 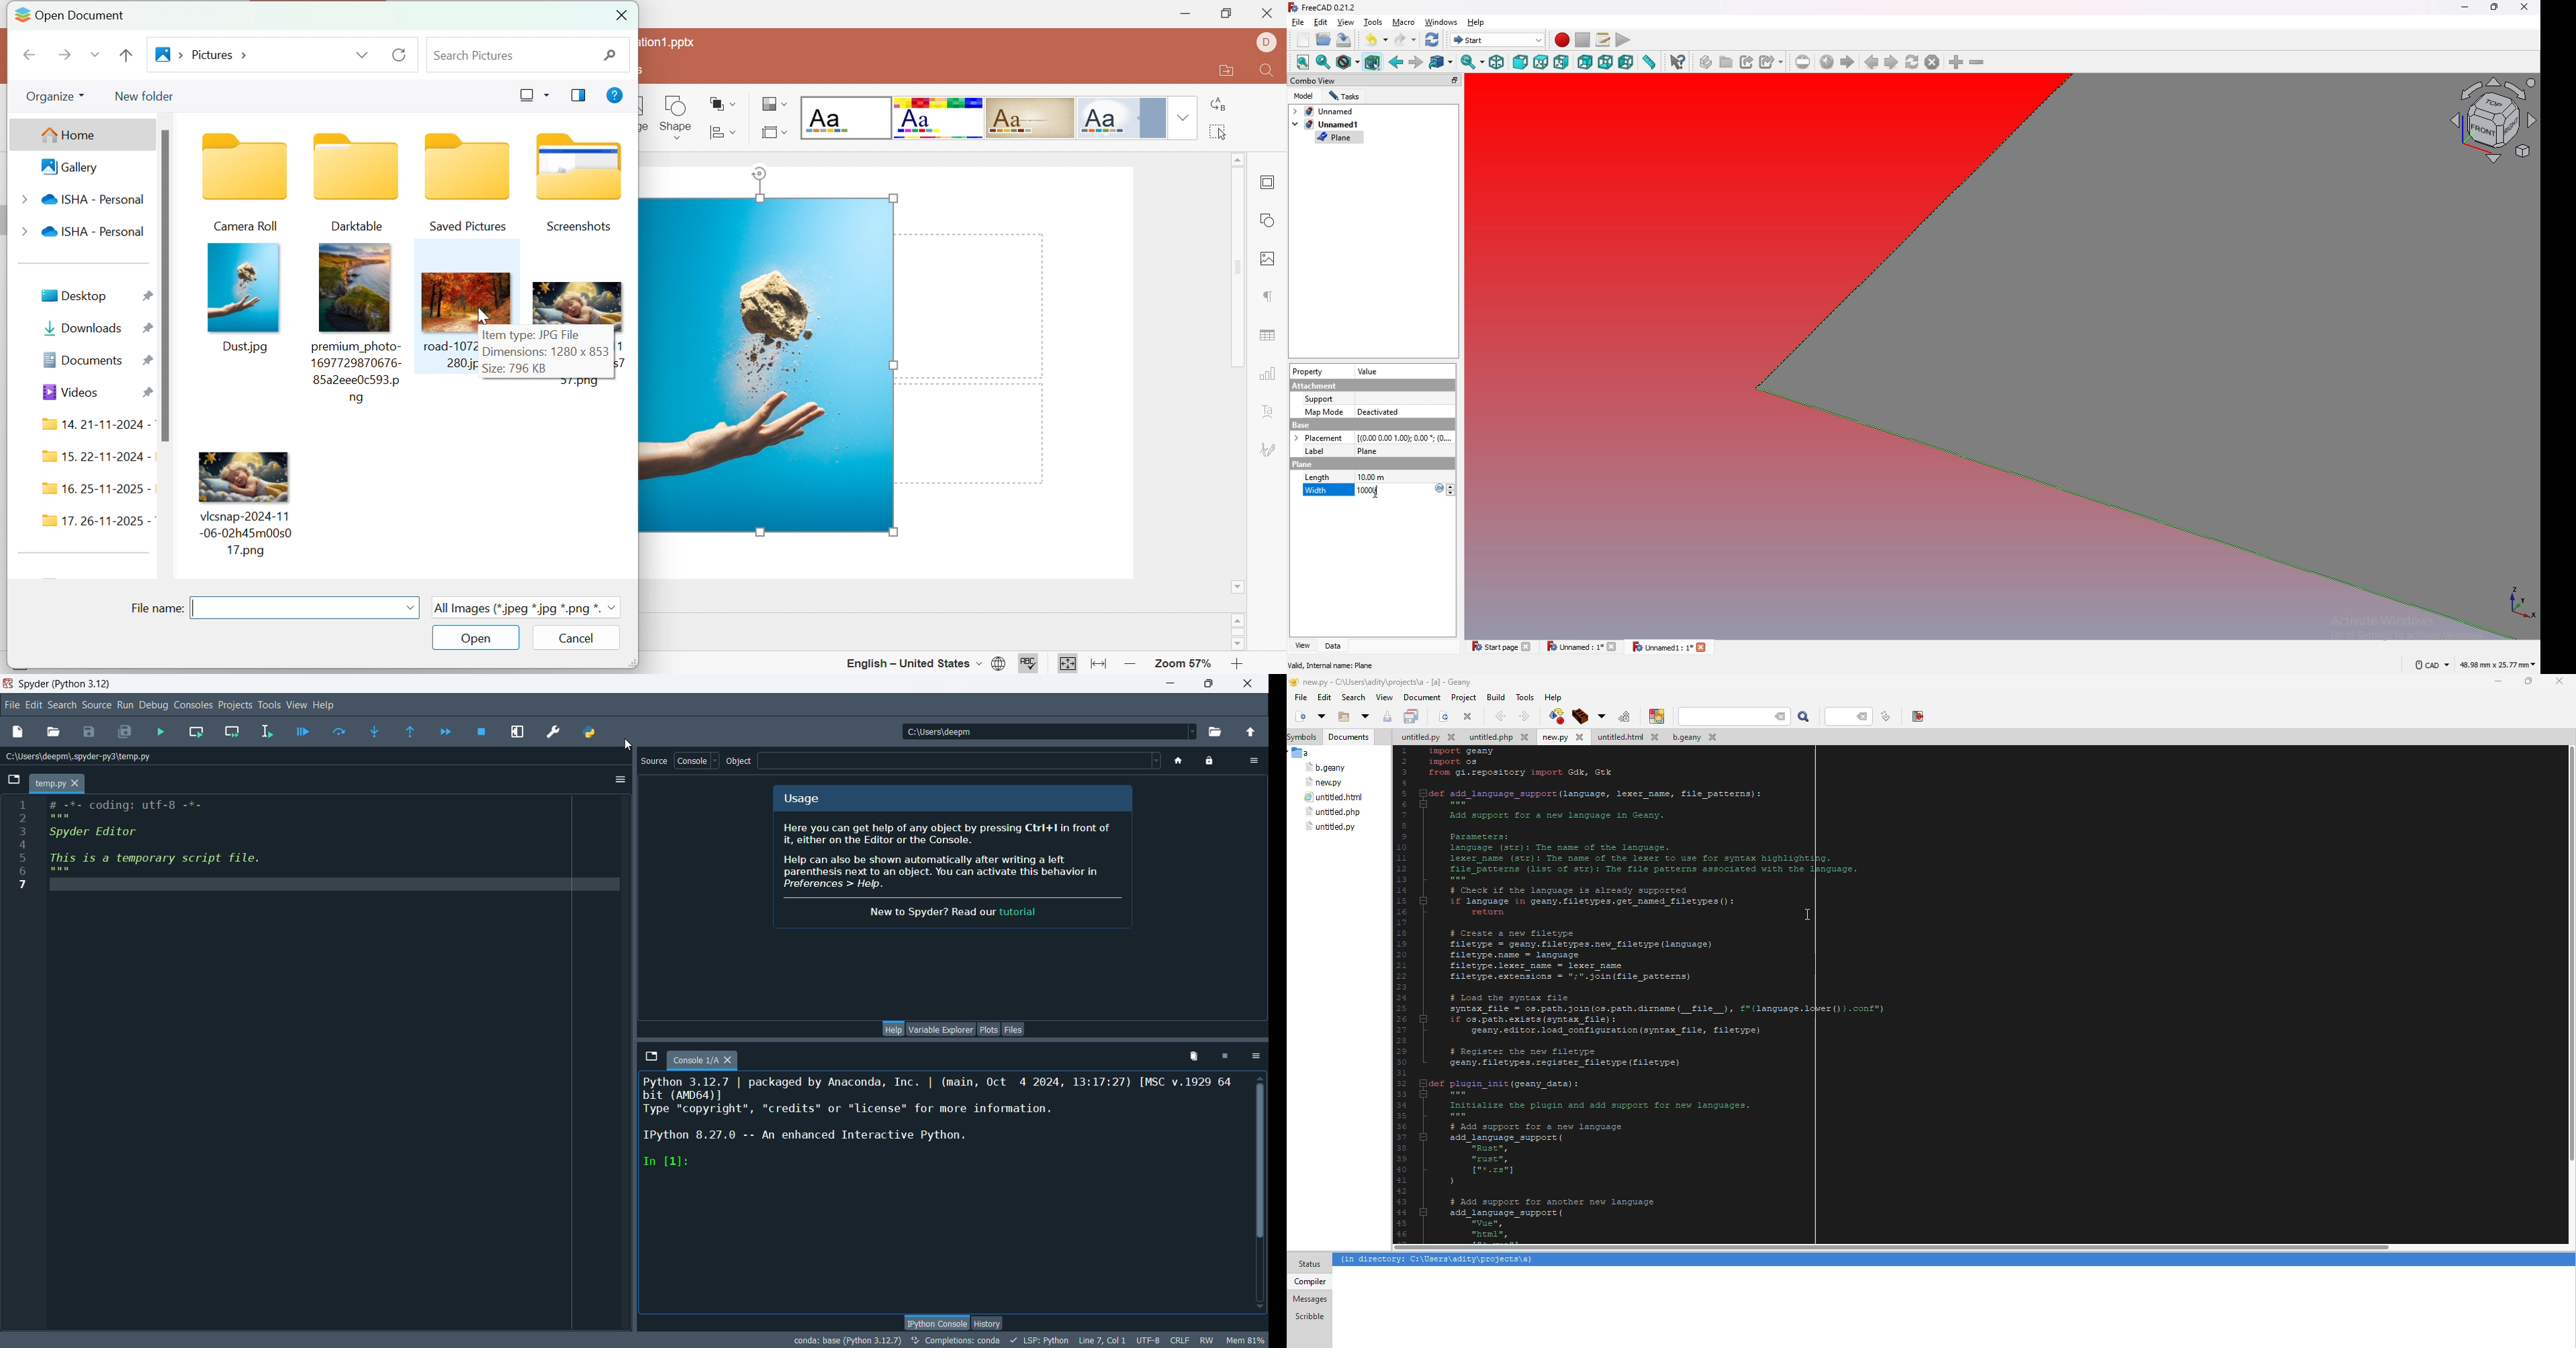 What do you see at coordinates (892, 1029) in the screenshot?
I see `help` at bounding box center [892, 1029].